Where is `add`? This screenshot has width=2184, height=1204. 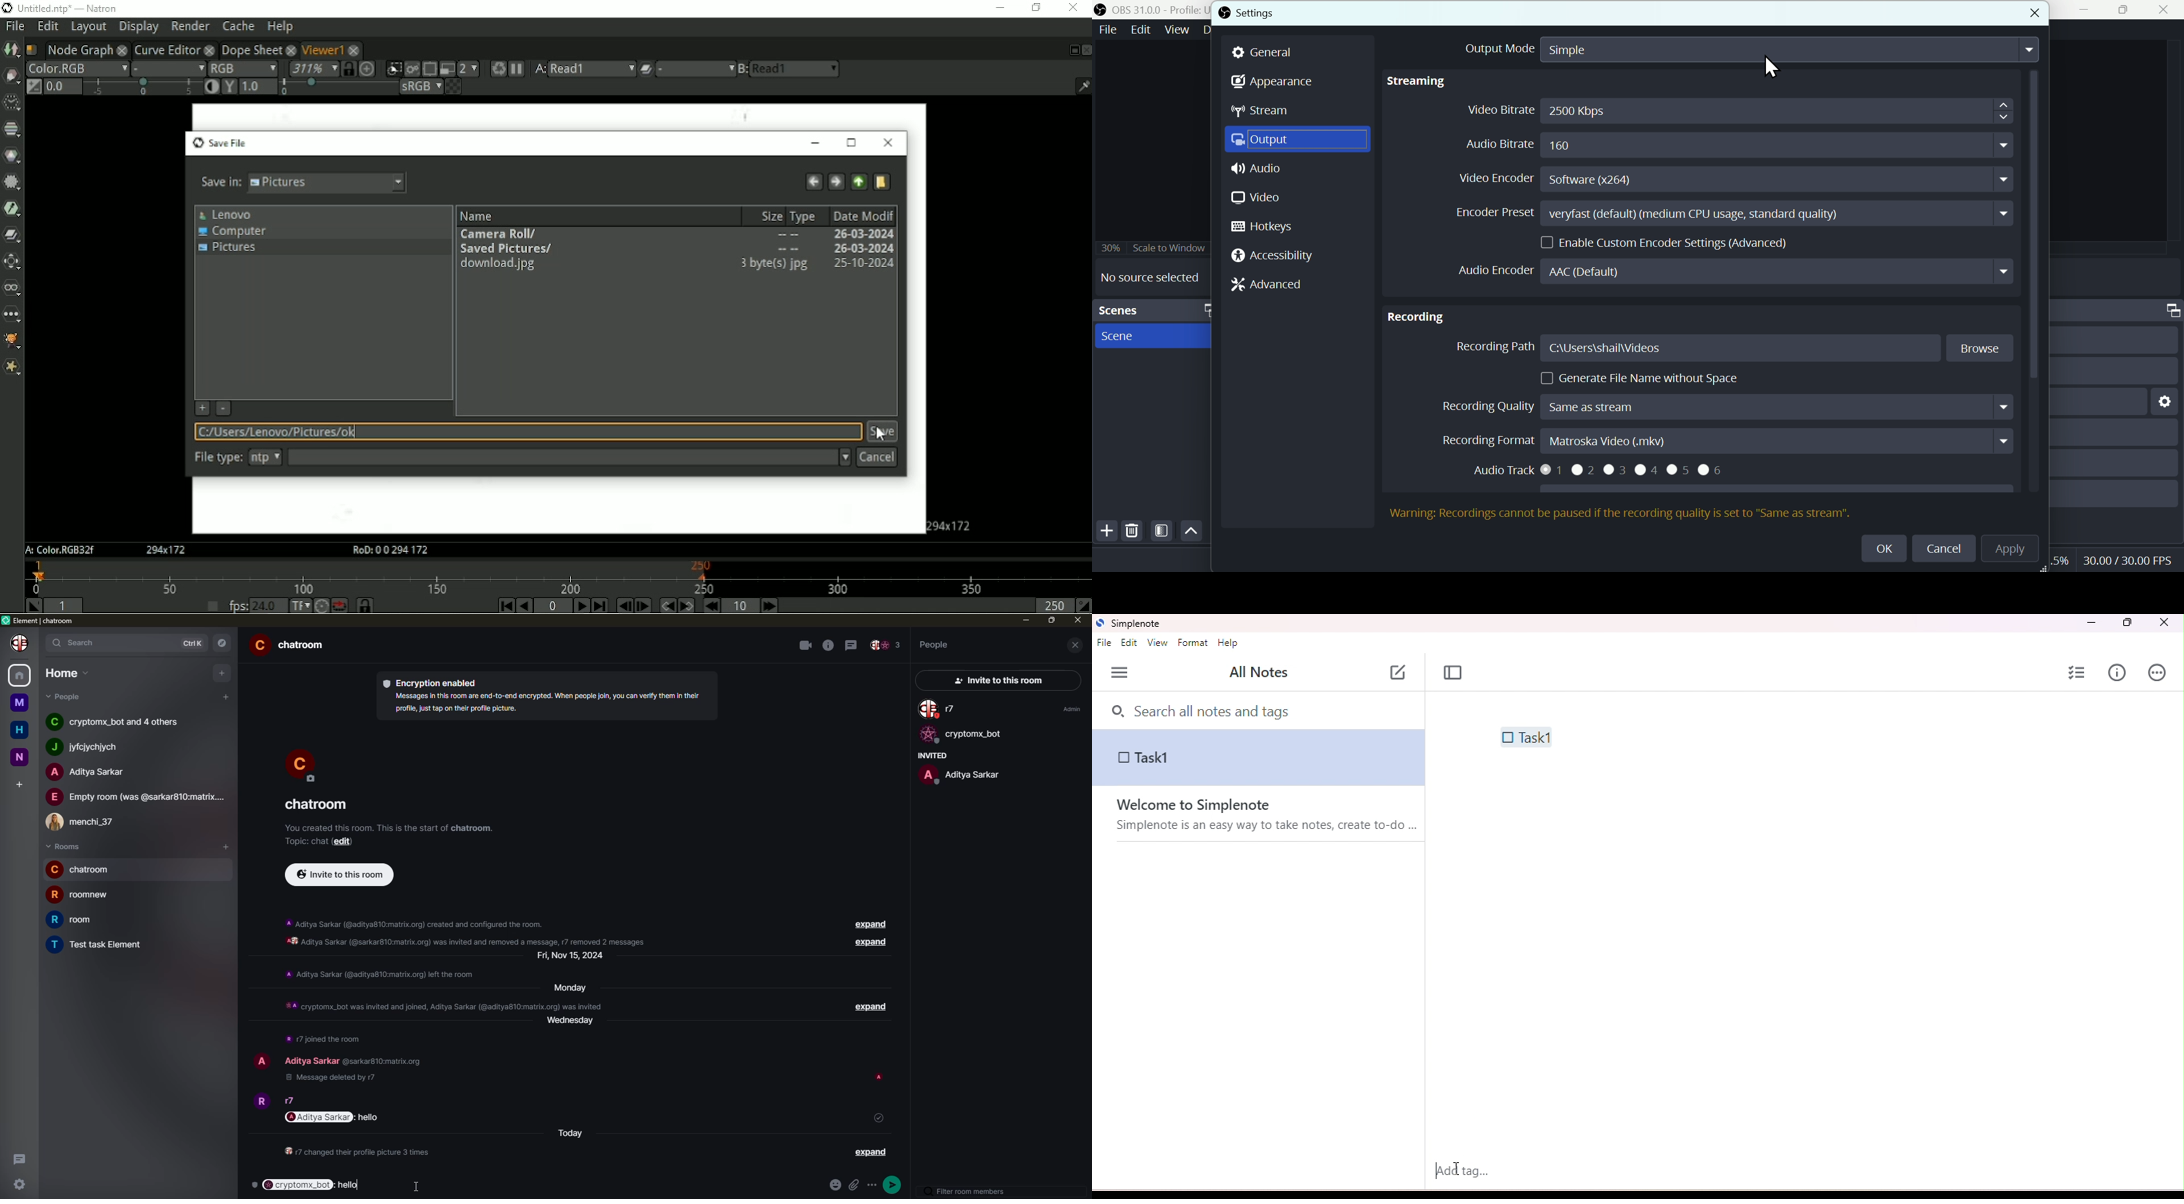
add is located at coordinates (223, 672).